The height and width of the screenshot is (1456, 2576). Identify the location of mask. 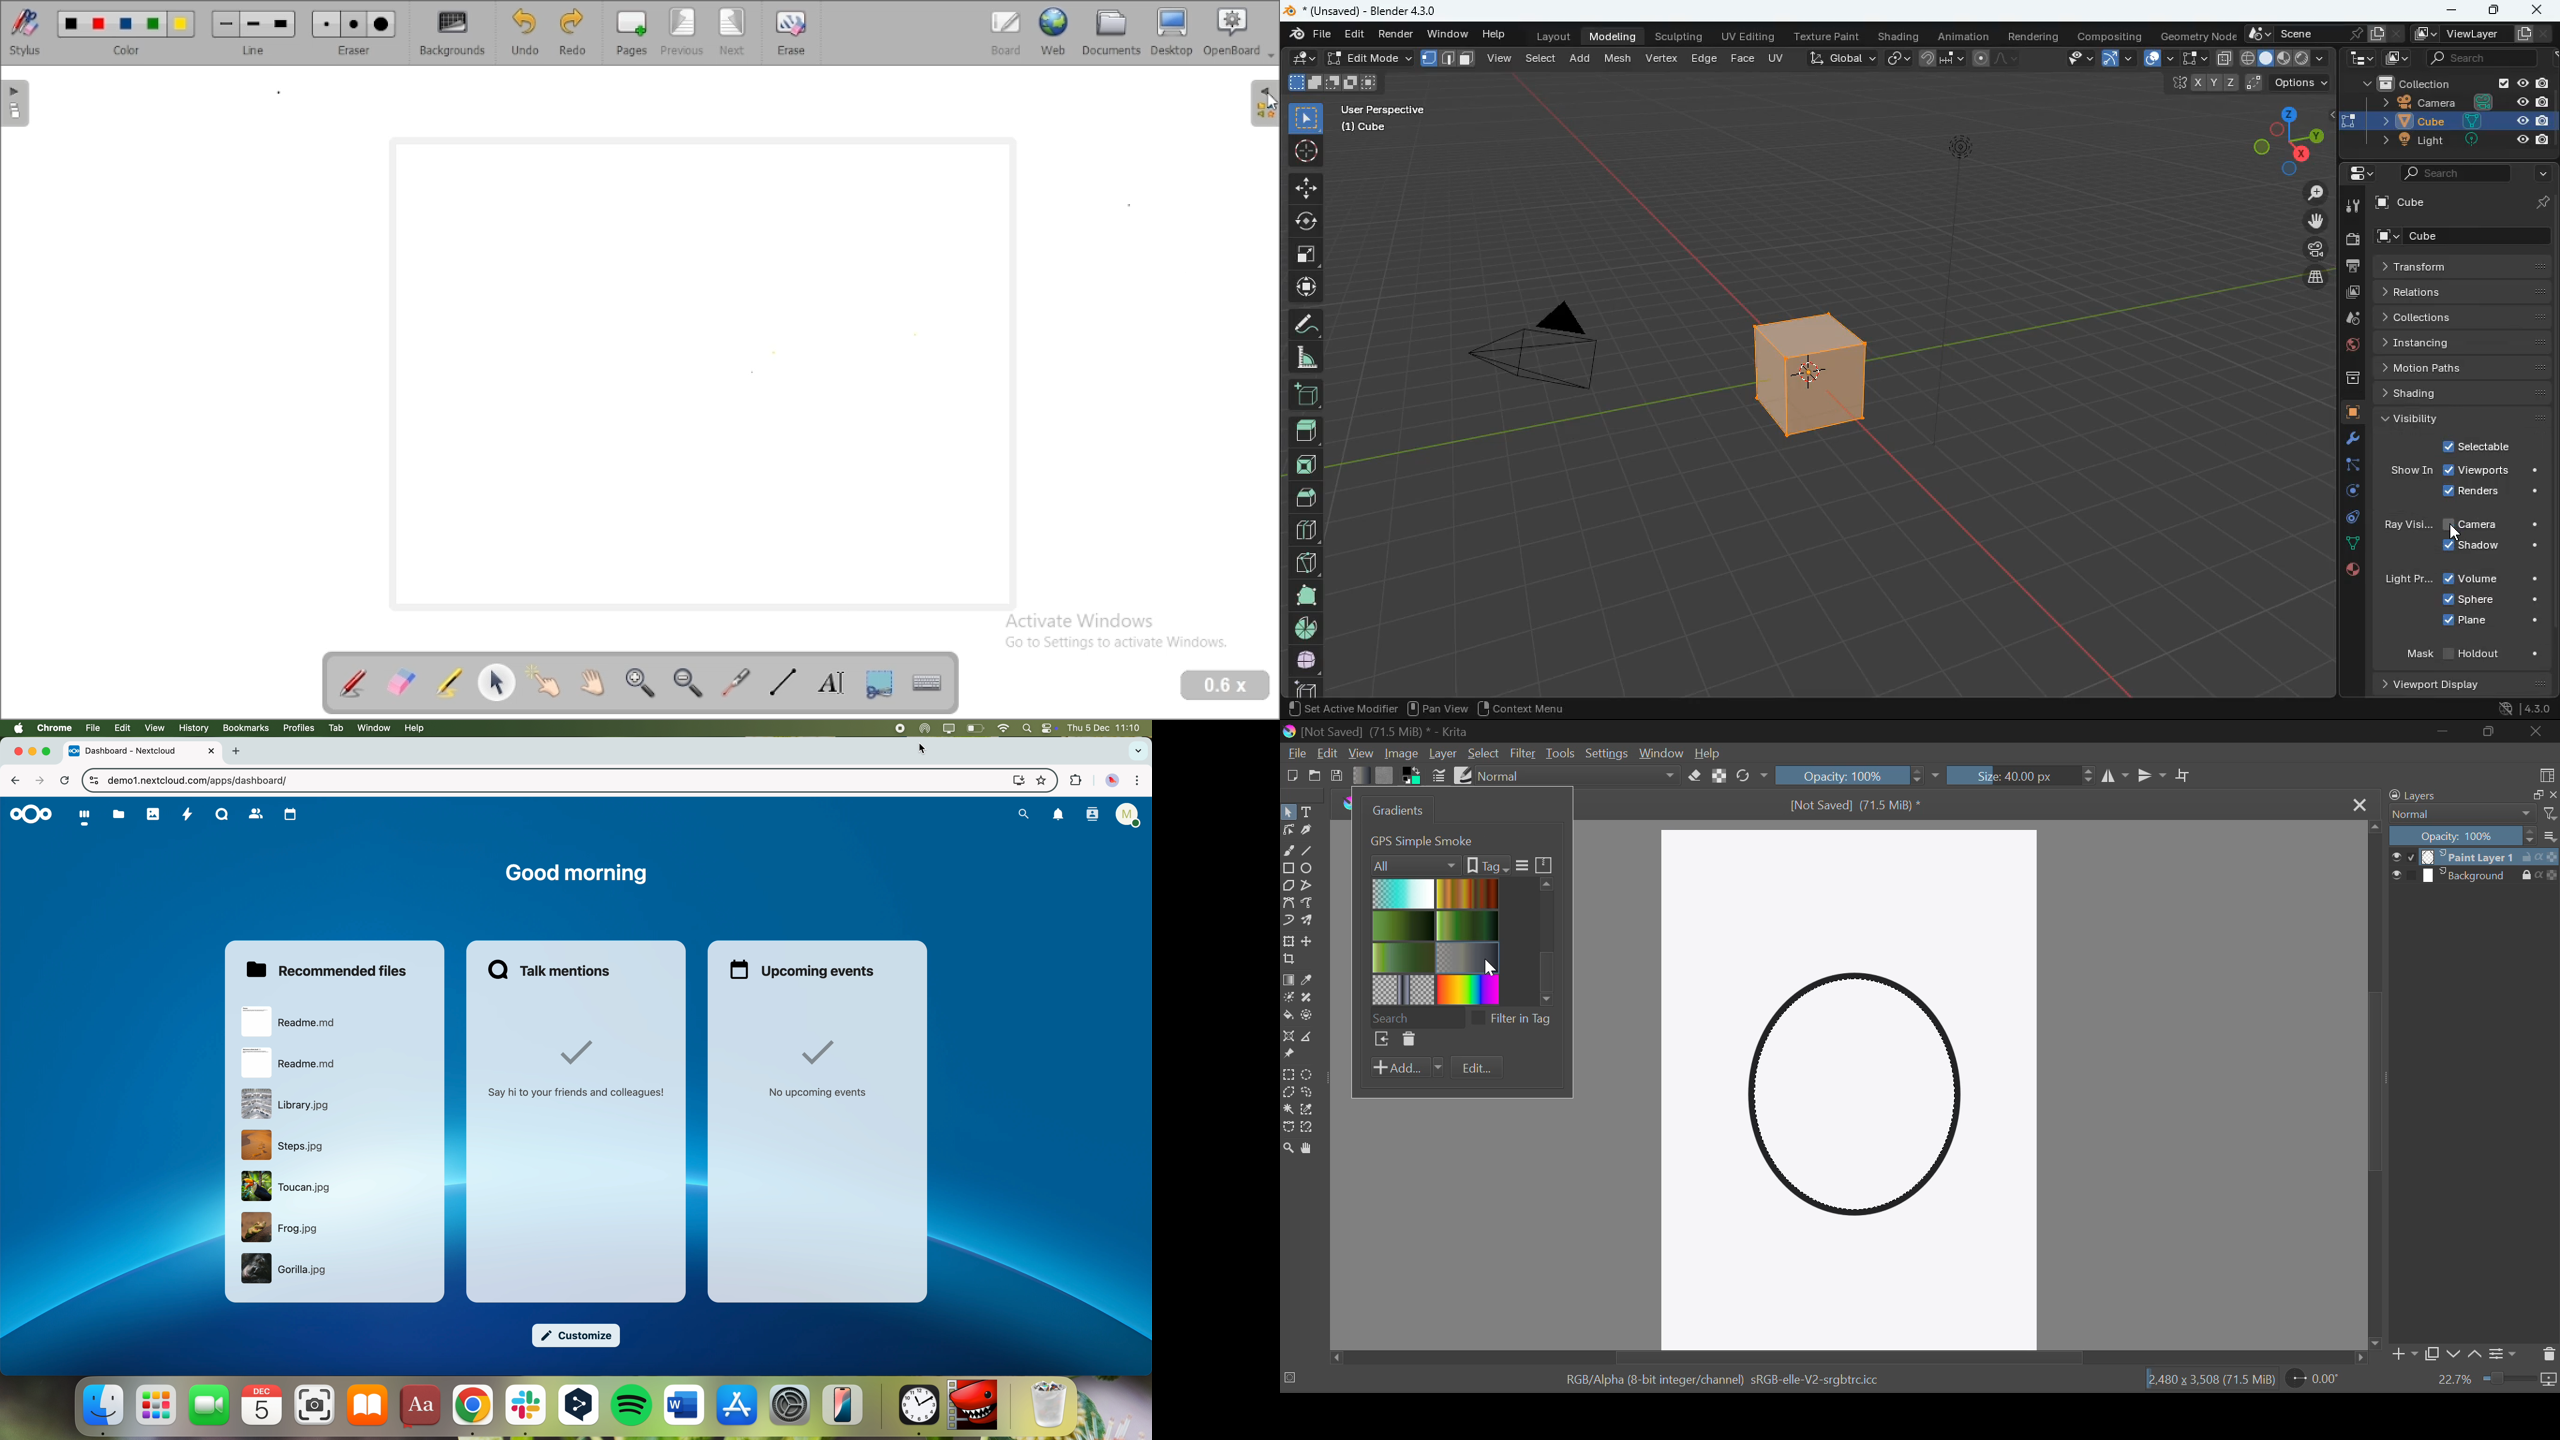
(2471, 653).